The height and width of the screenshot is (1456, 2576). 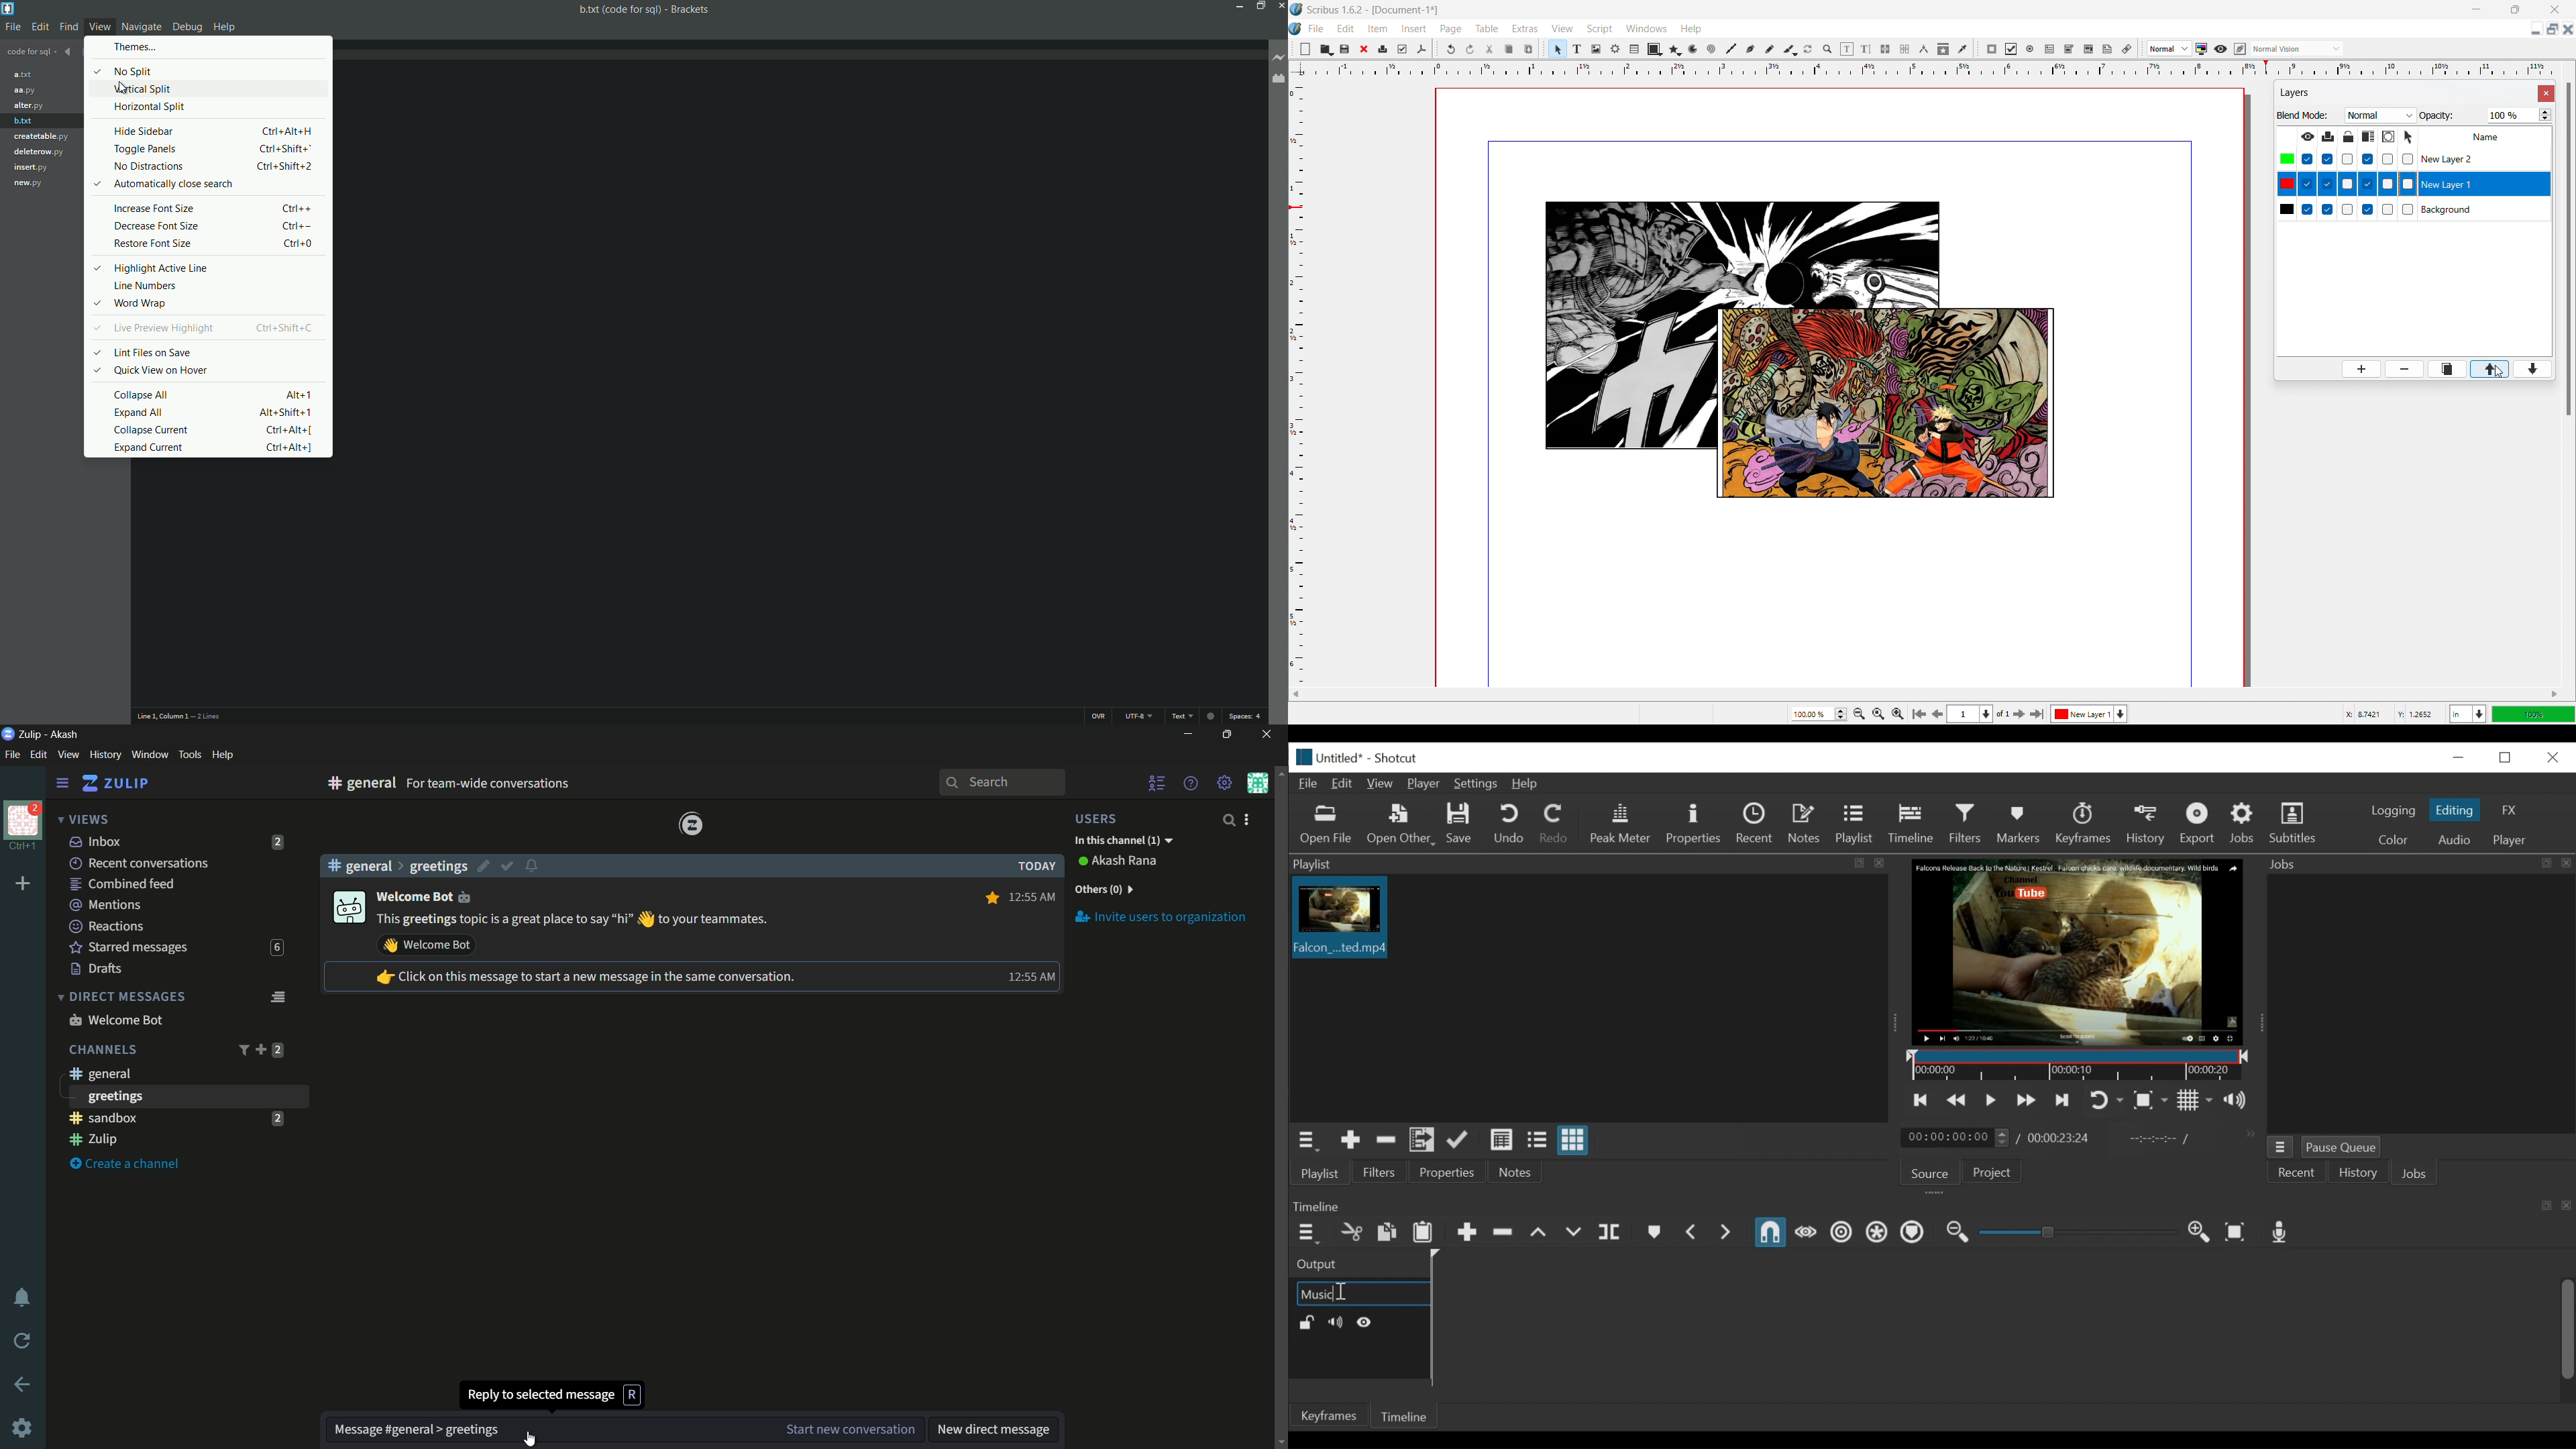 I want to click on select objects on layer, so click(x=2409, y=137).